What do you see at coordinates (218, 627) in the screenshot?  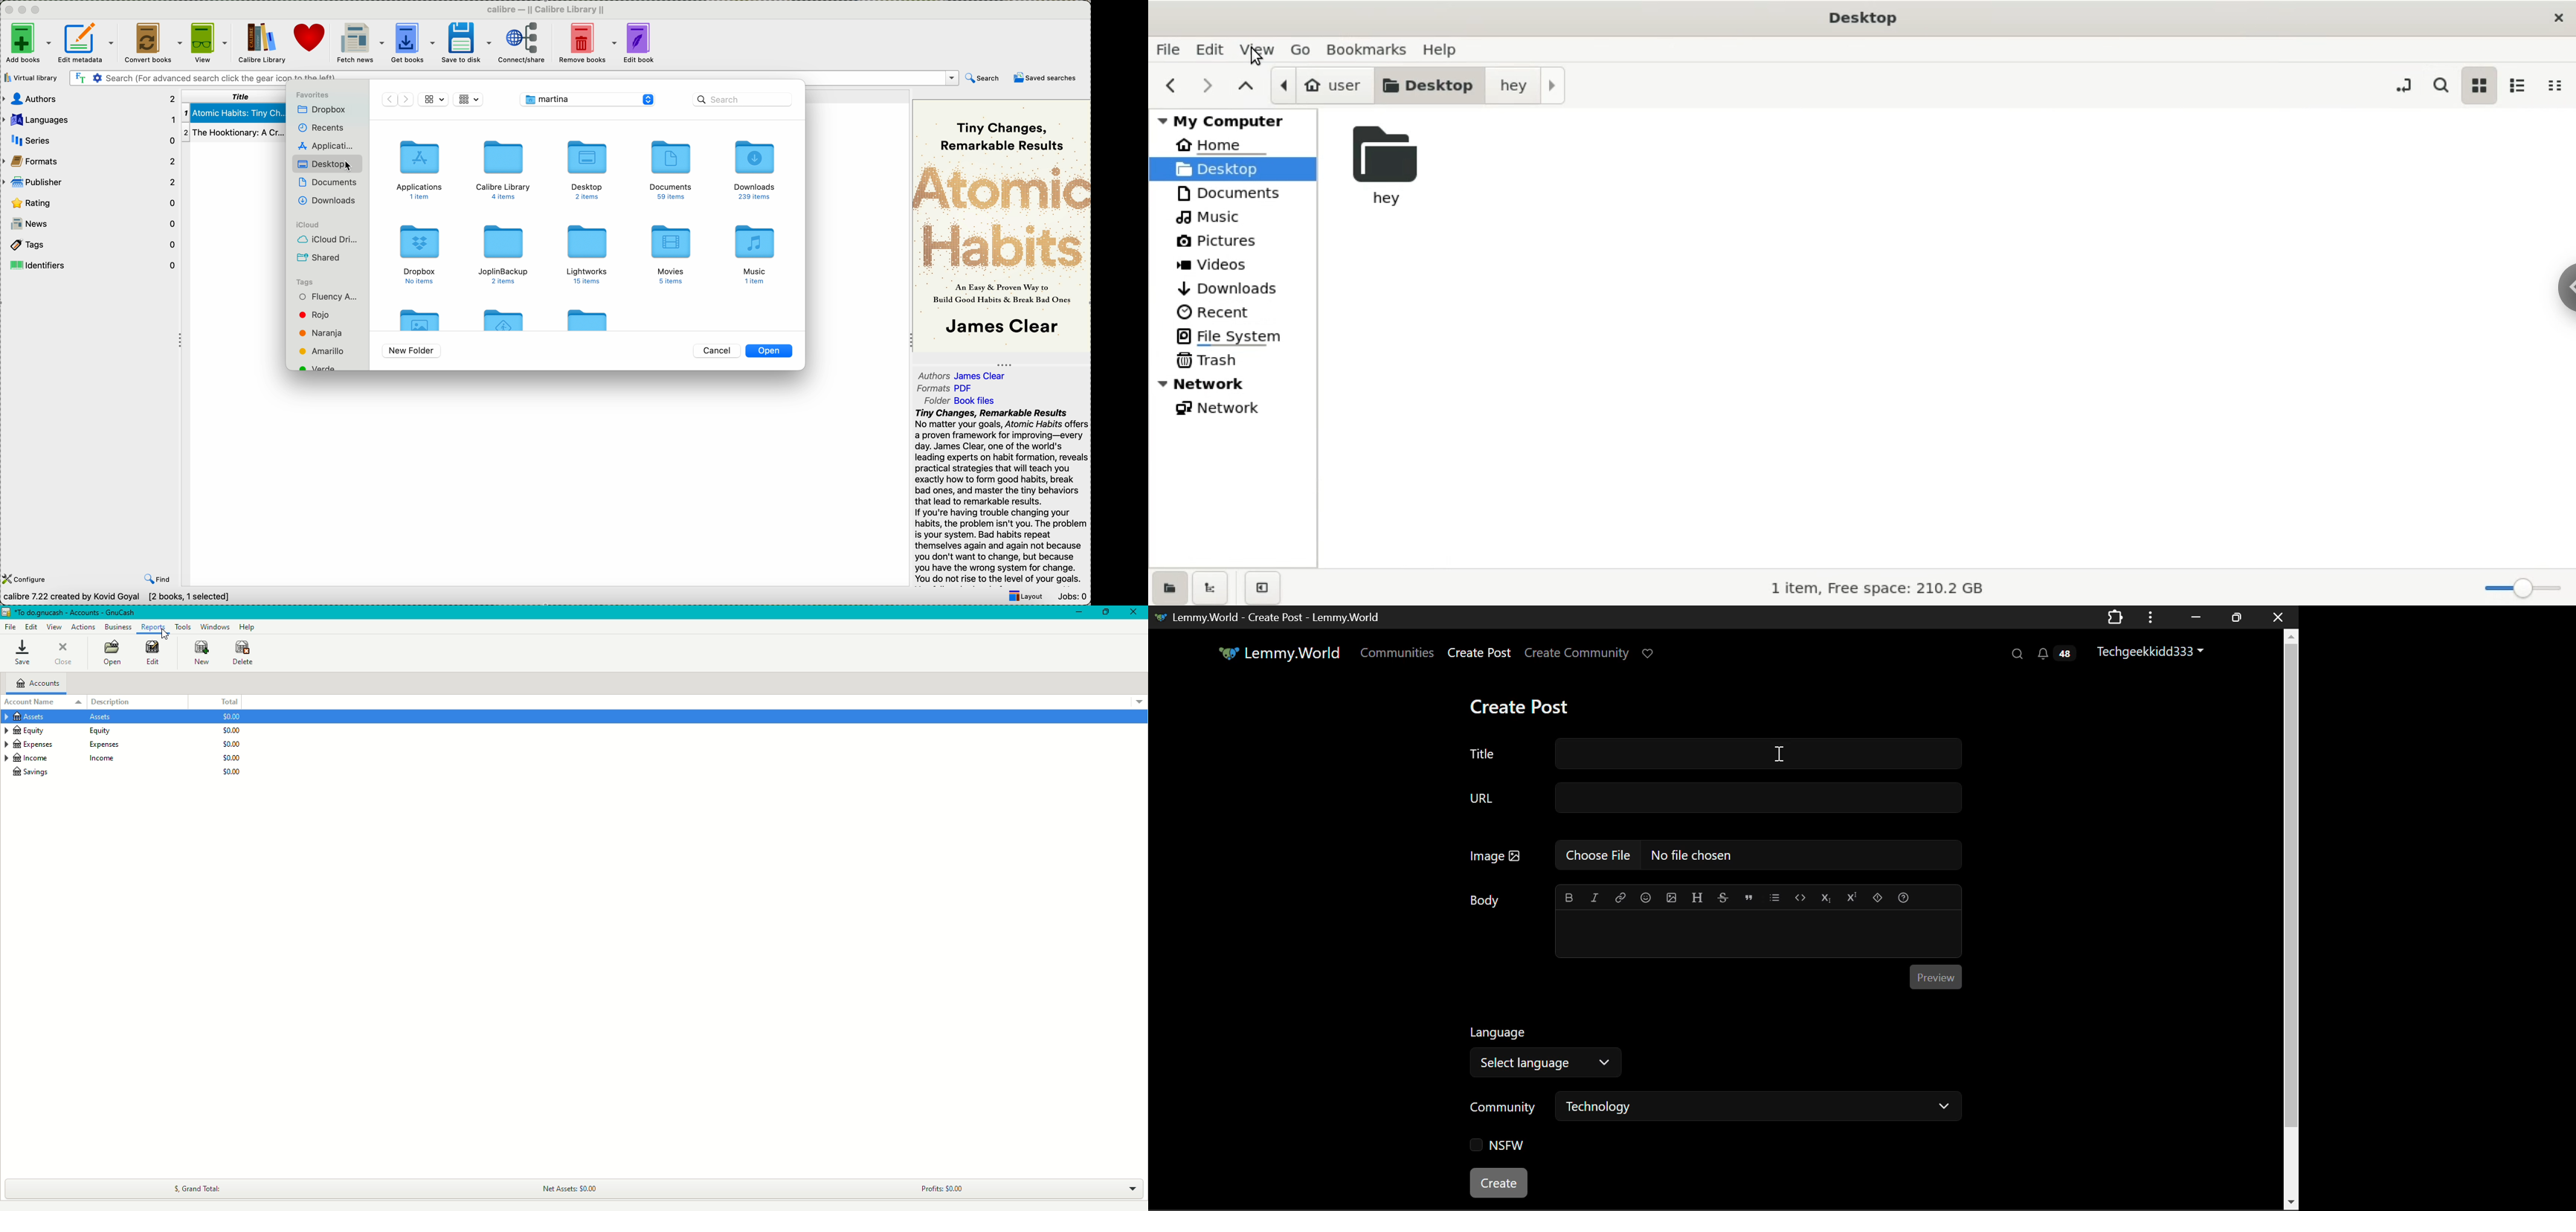 I see `Windows` at bounding box center [218, 627].